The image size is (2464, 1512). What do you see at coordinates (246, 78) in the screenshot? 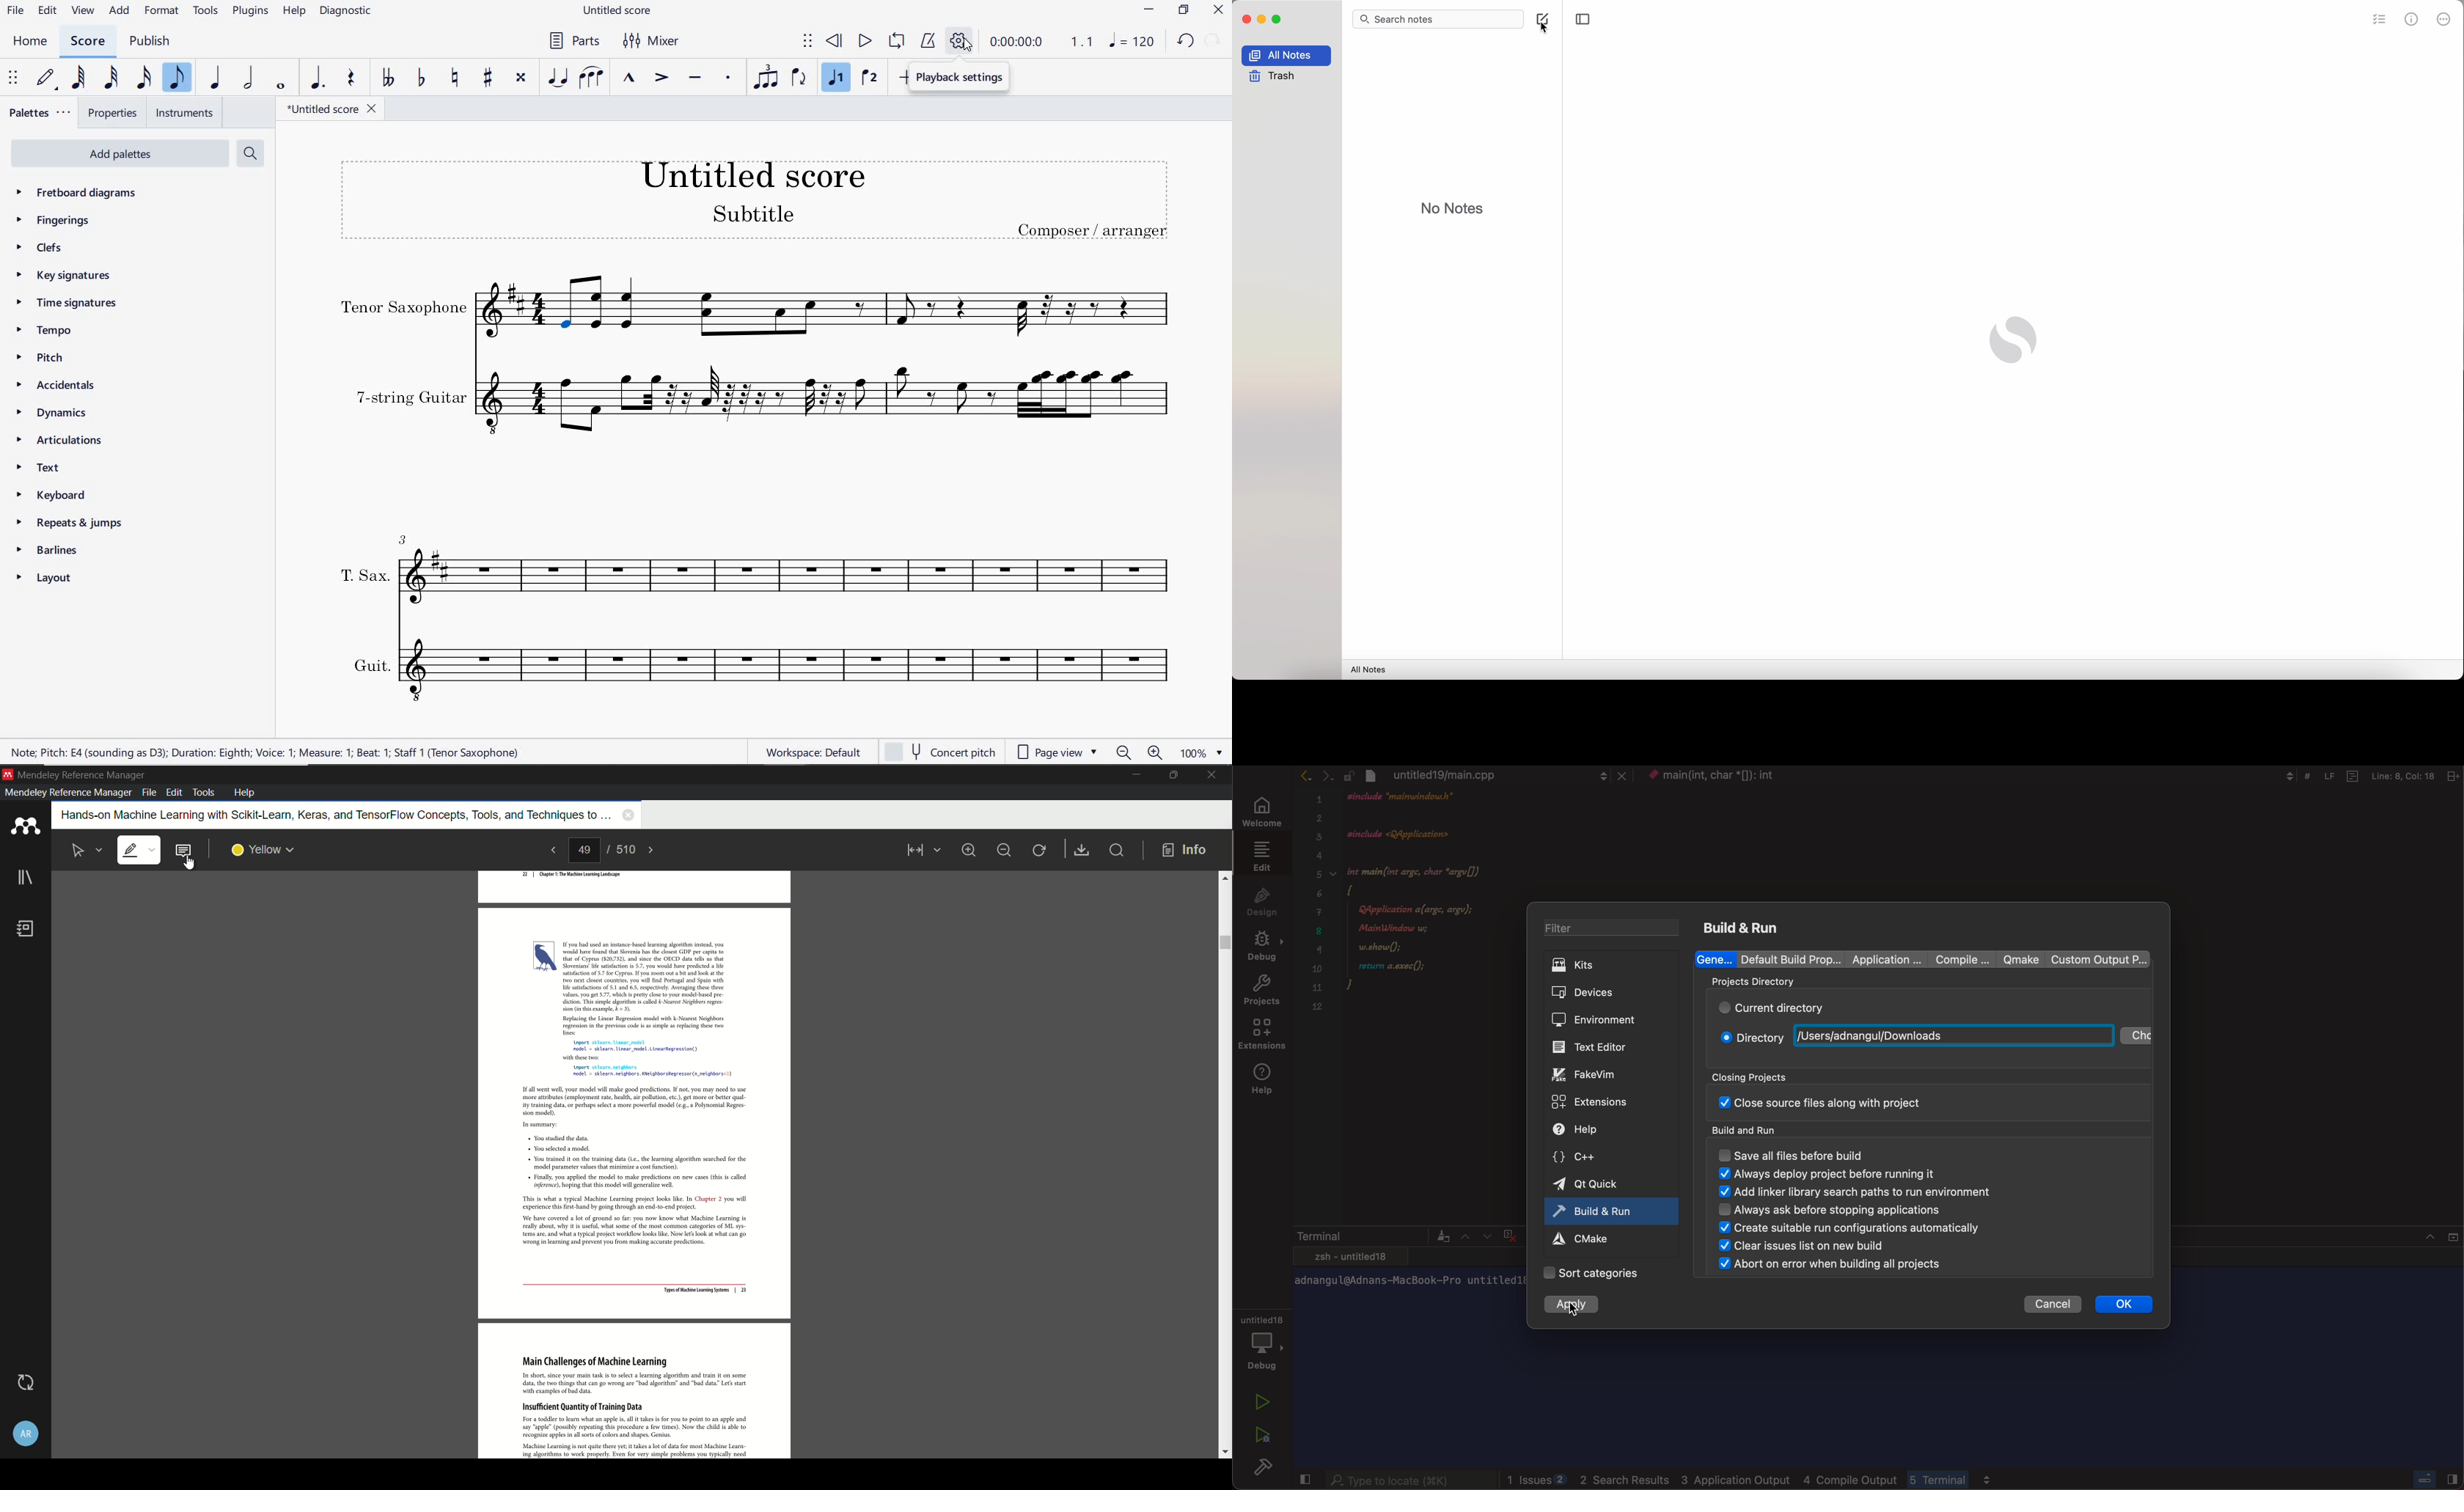
I see `HALF NOTE` at bounding box center [246, 78].